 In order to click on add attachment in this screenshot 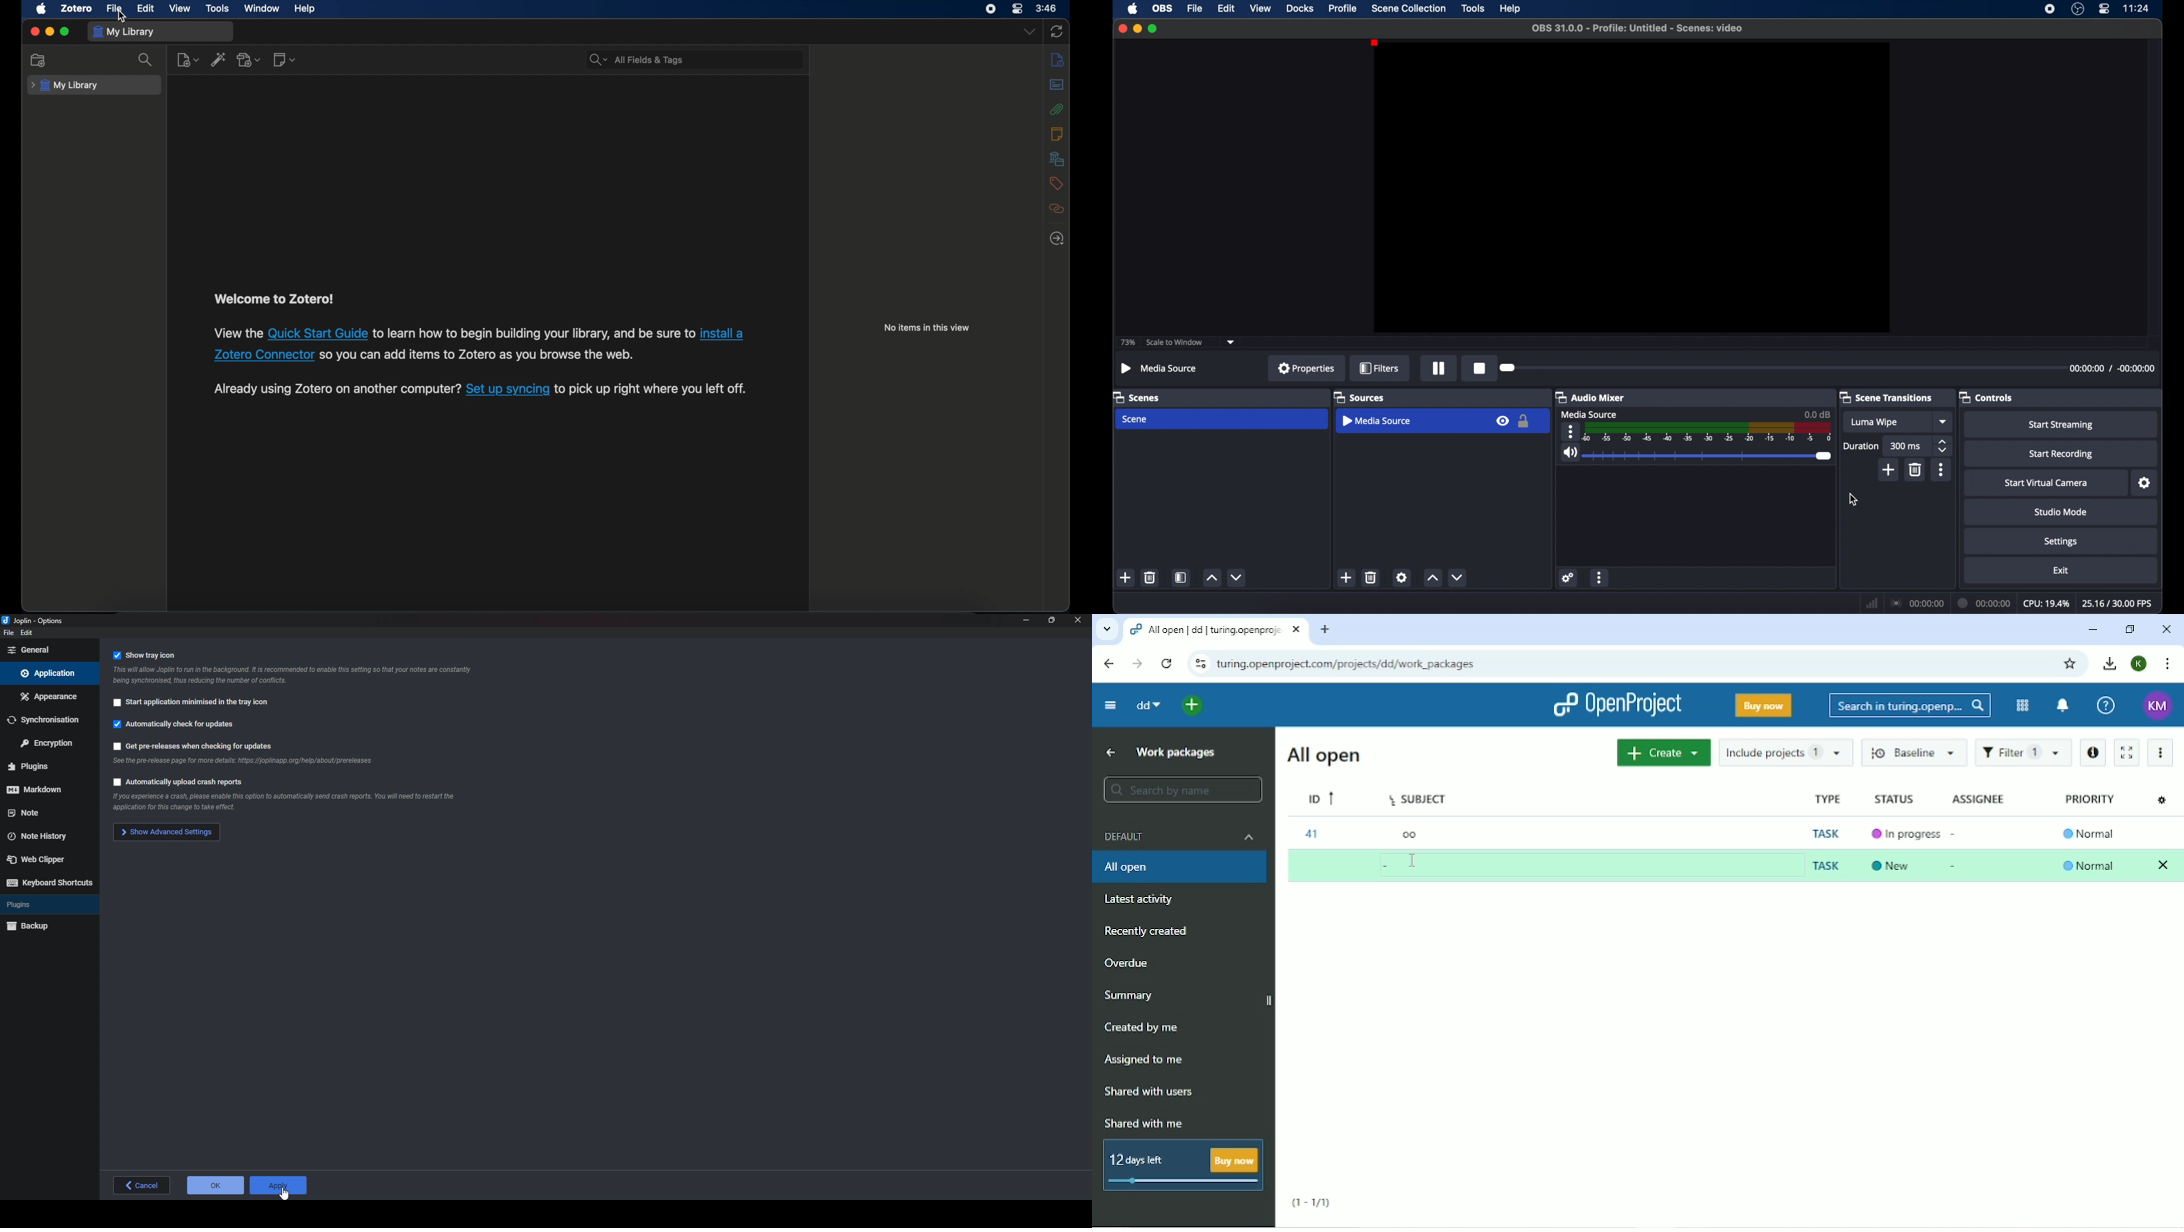, I will do `click(249, 60)`.